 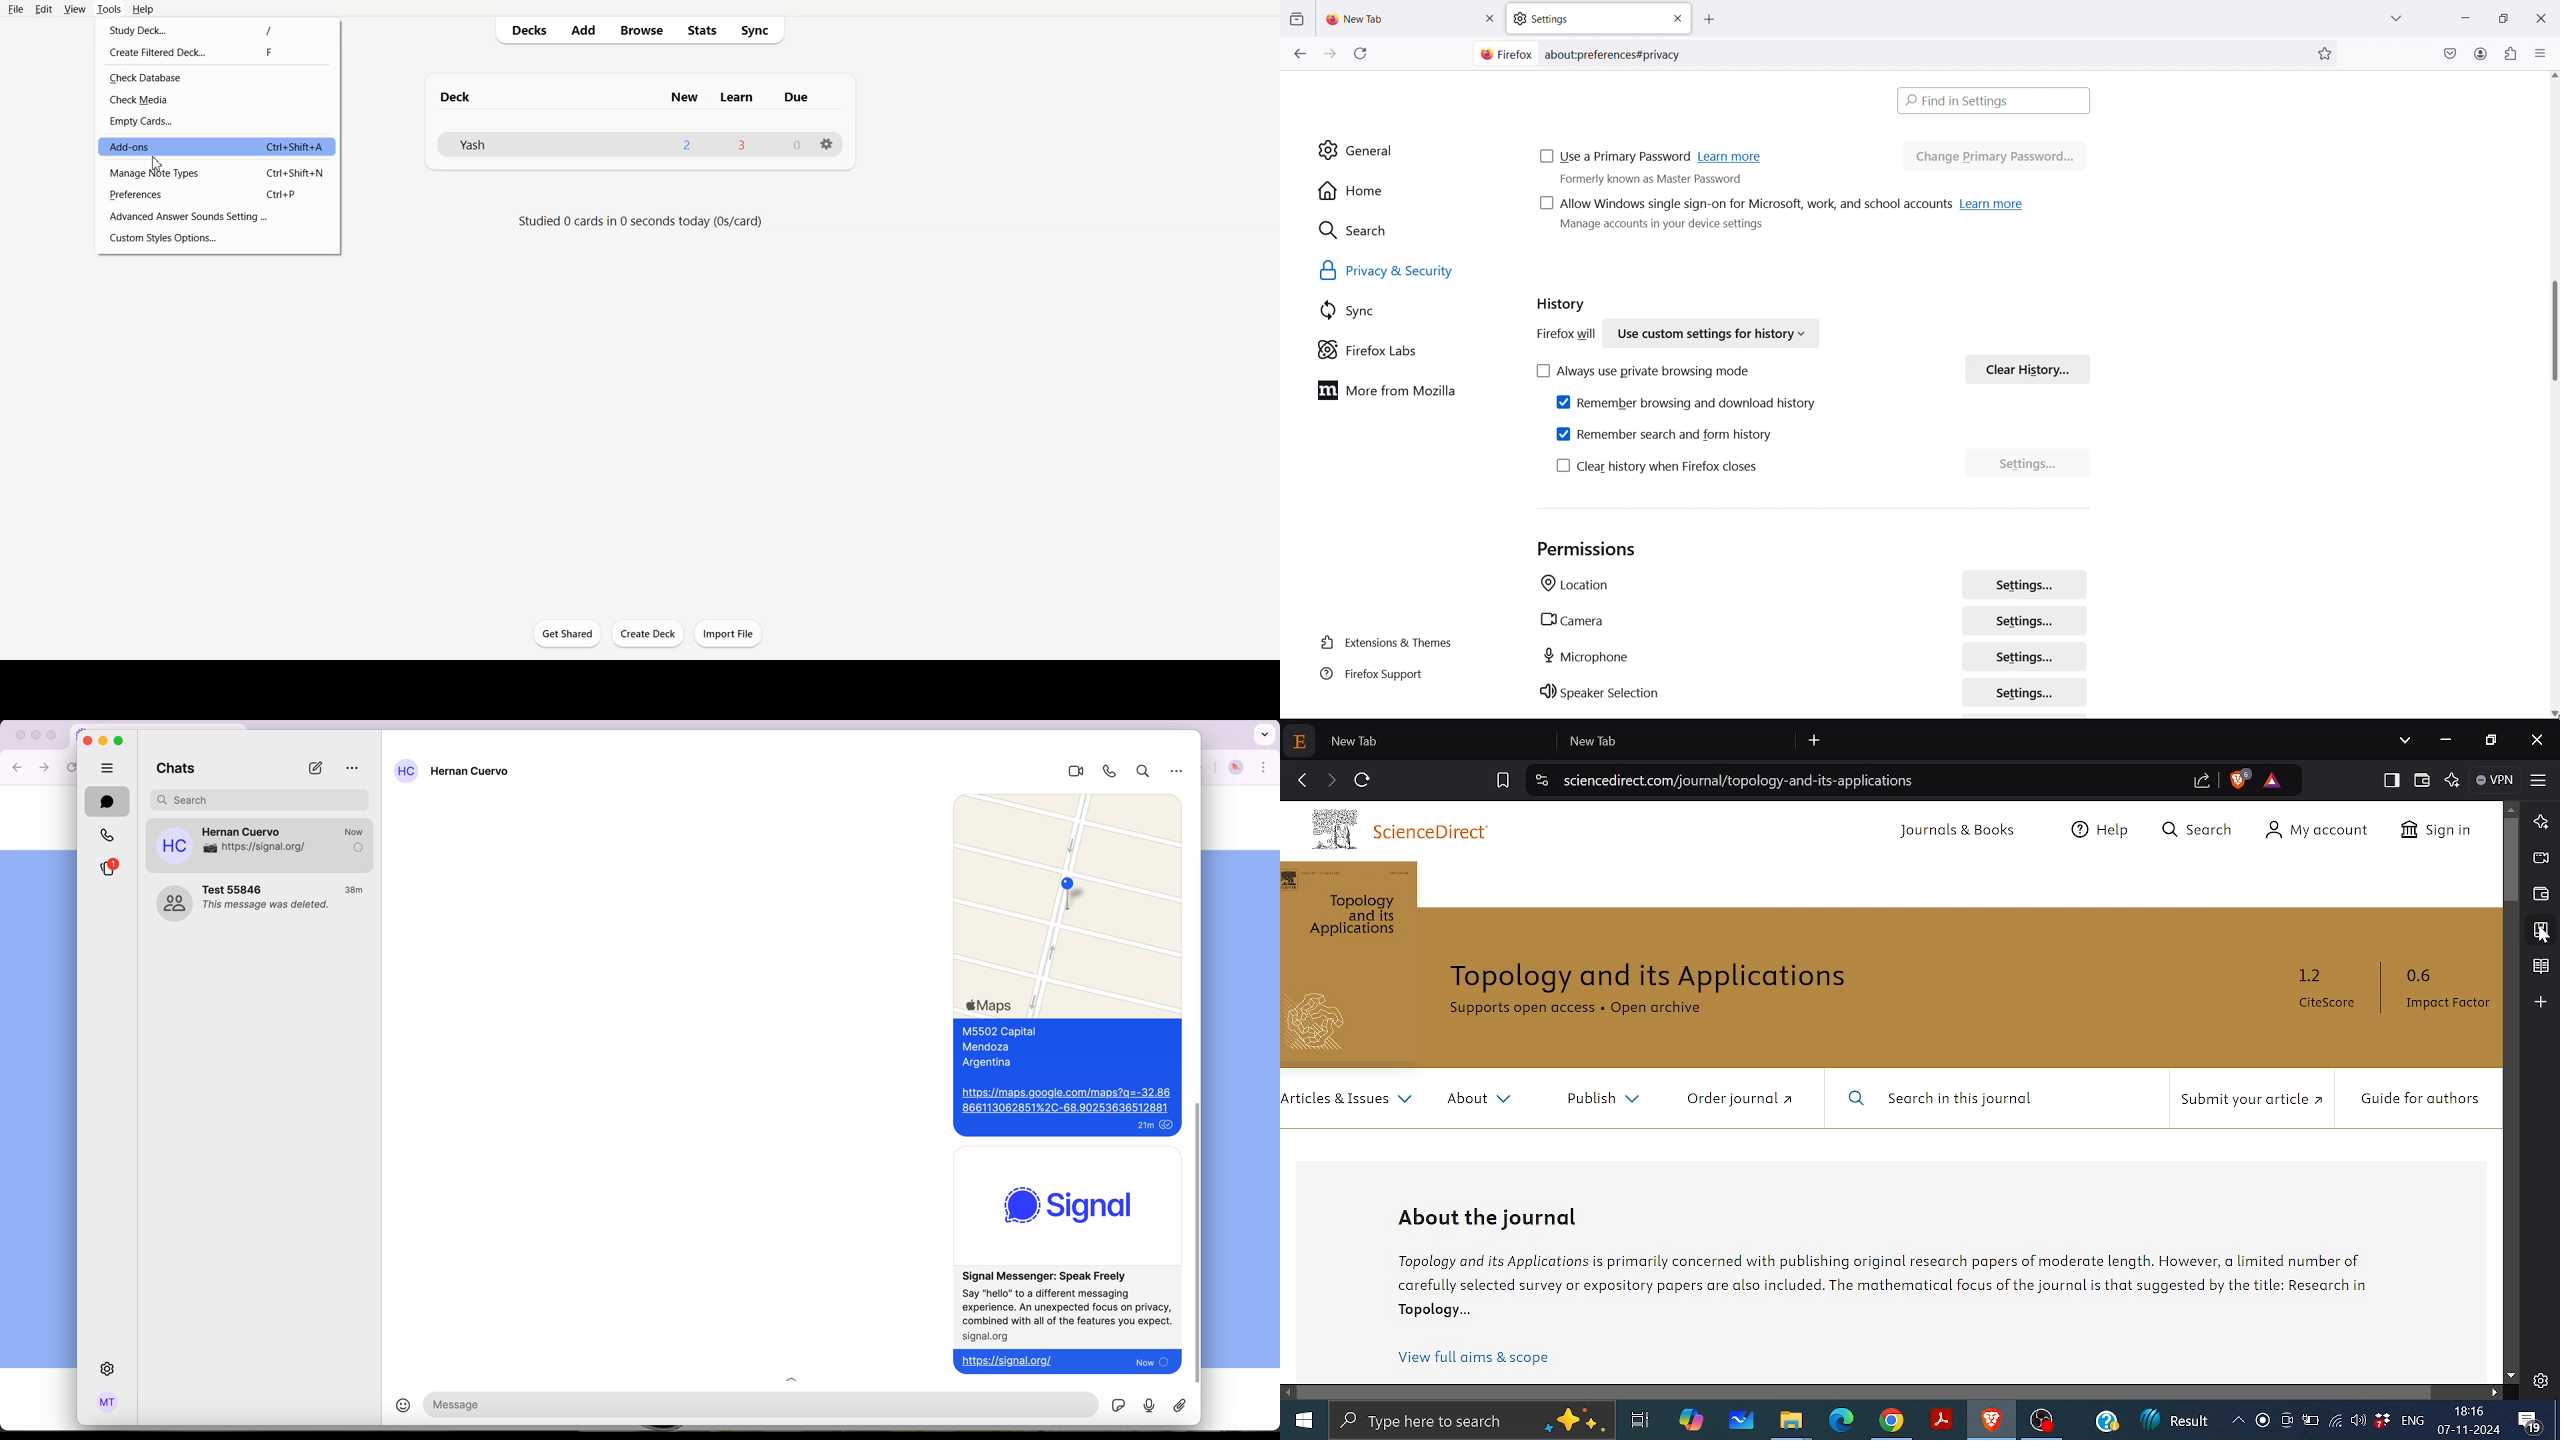 What do you see at coordinates (282, 847) in the screenshot?
I see `M5502 Capital Mendoza` at bounding box center [282, 847].